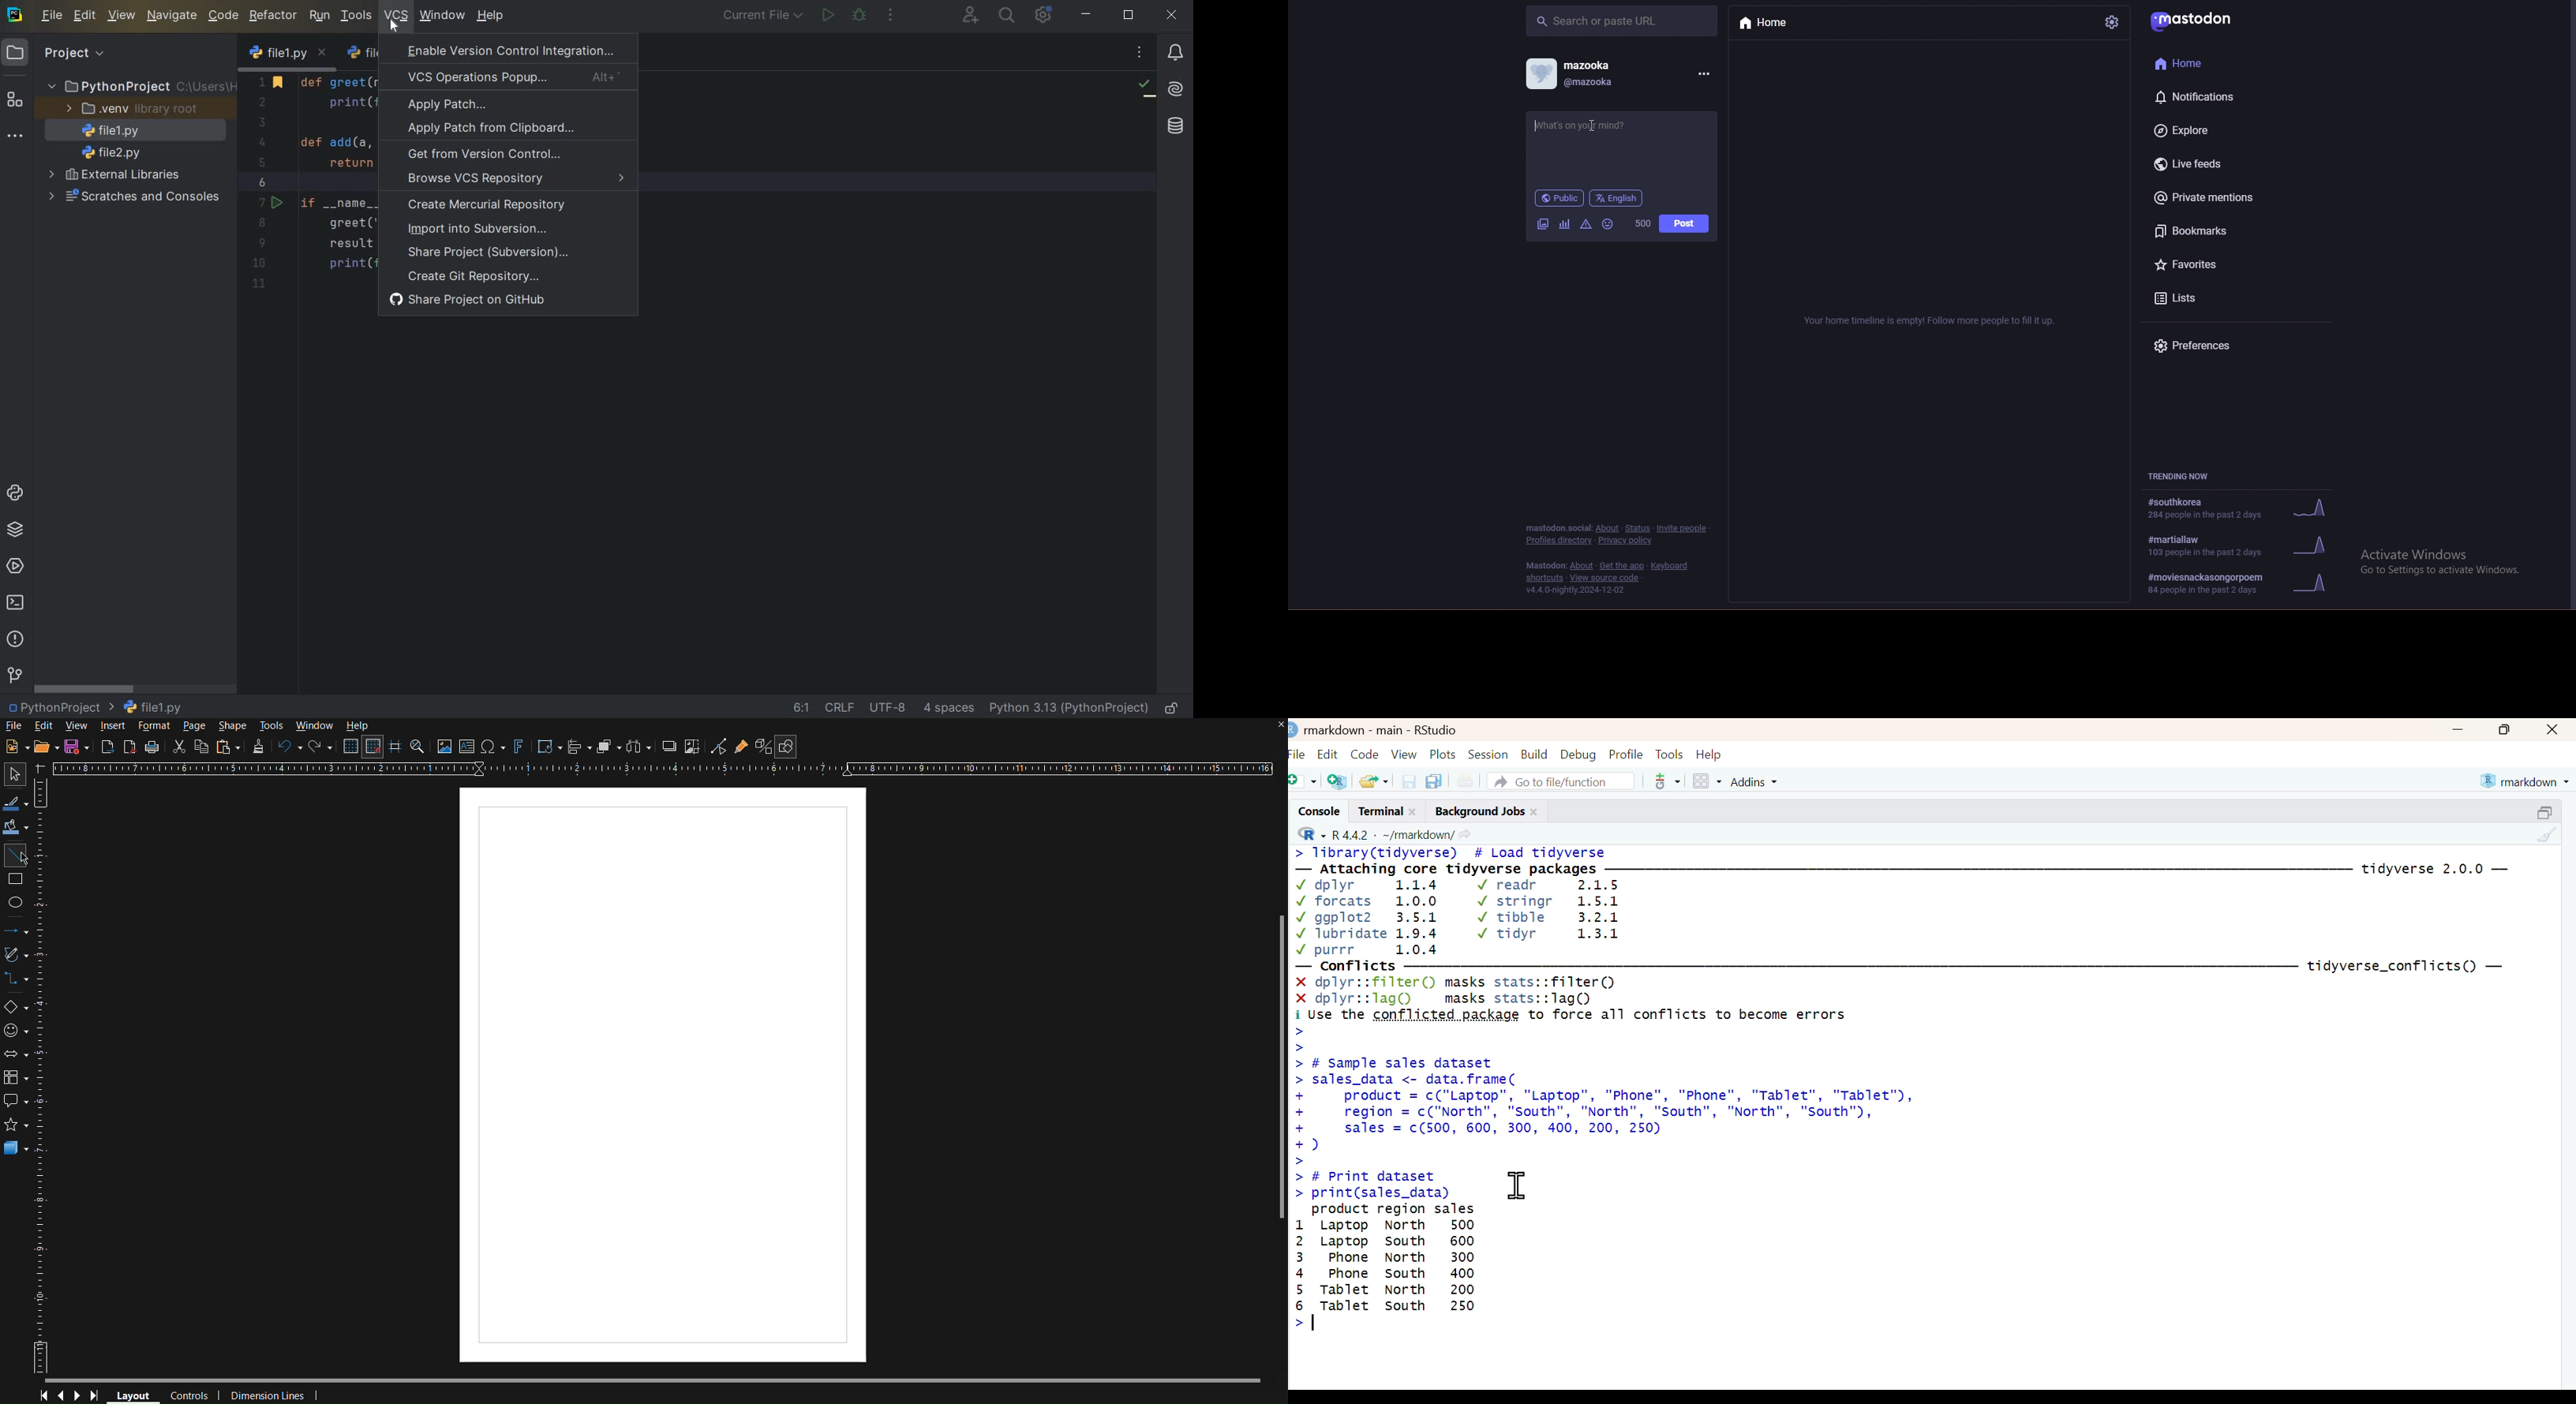  Describe the element at coordinates (2226, 164) in the screenshot. I see `live feeds` at that location.